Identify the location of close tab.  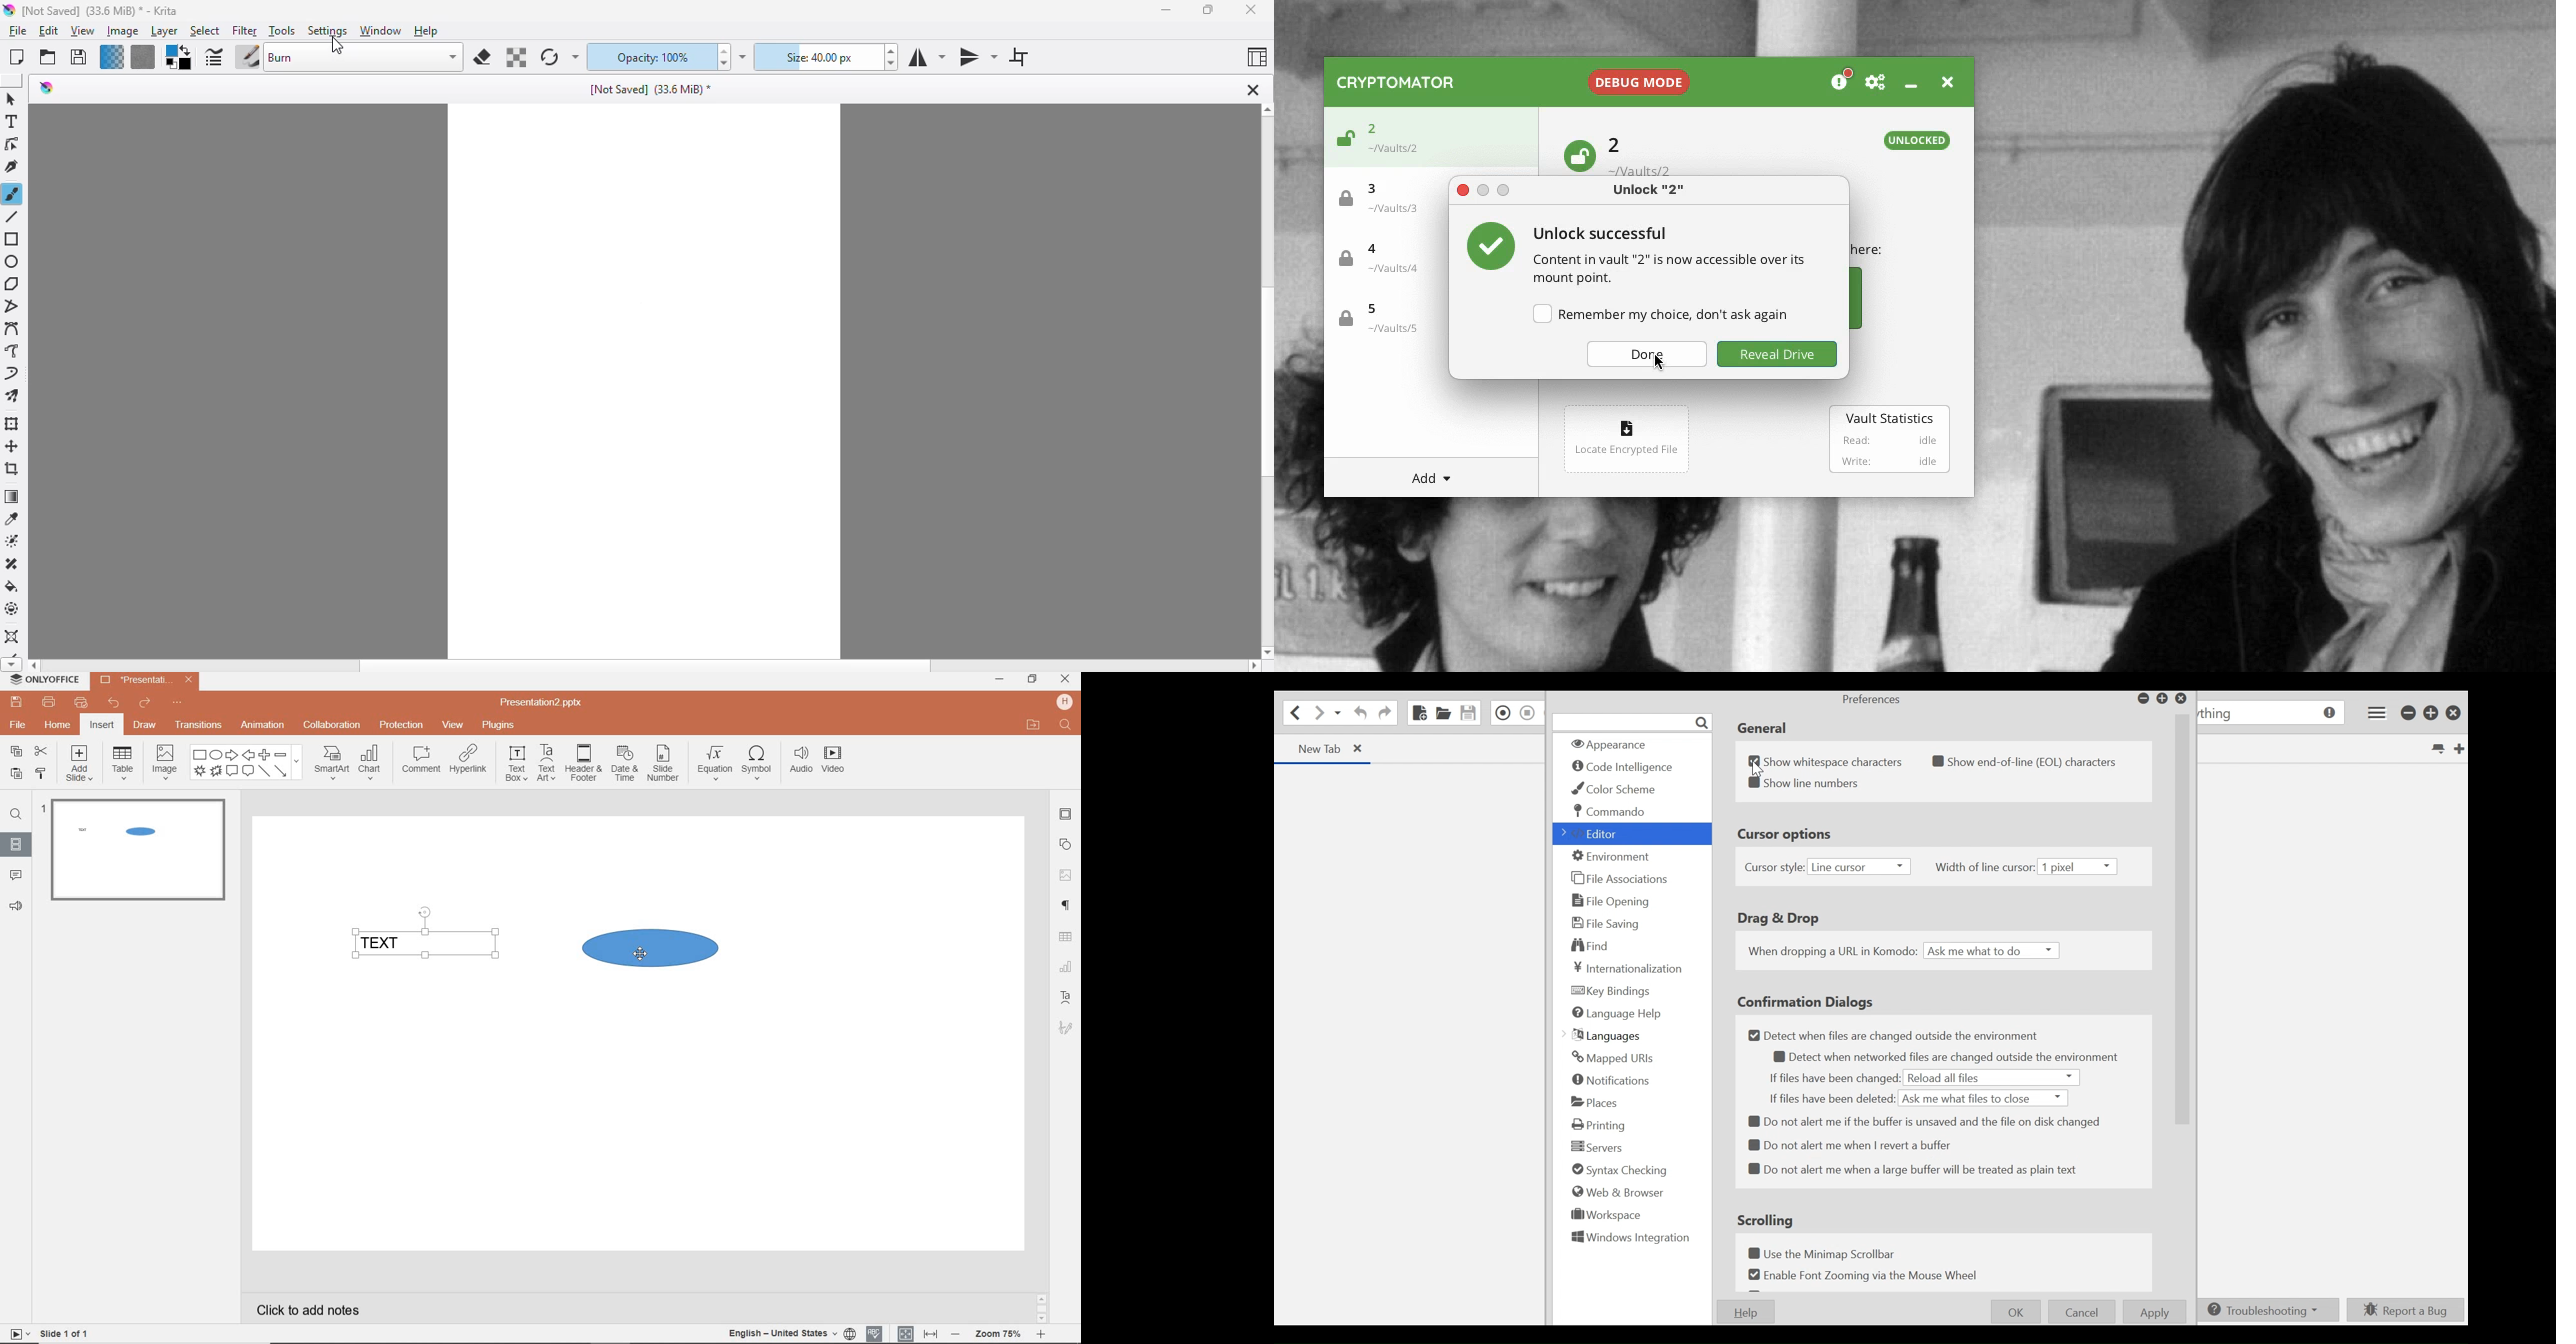
(1253, 90).